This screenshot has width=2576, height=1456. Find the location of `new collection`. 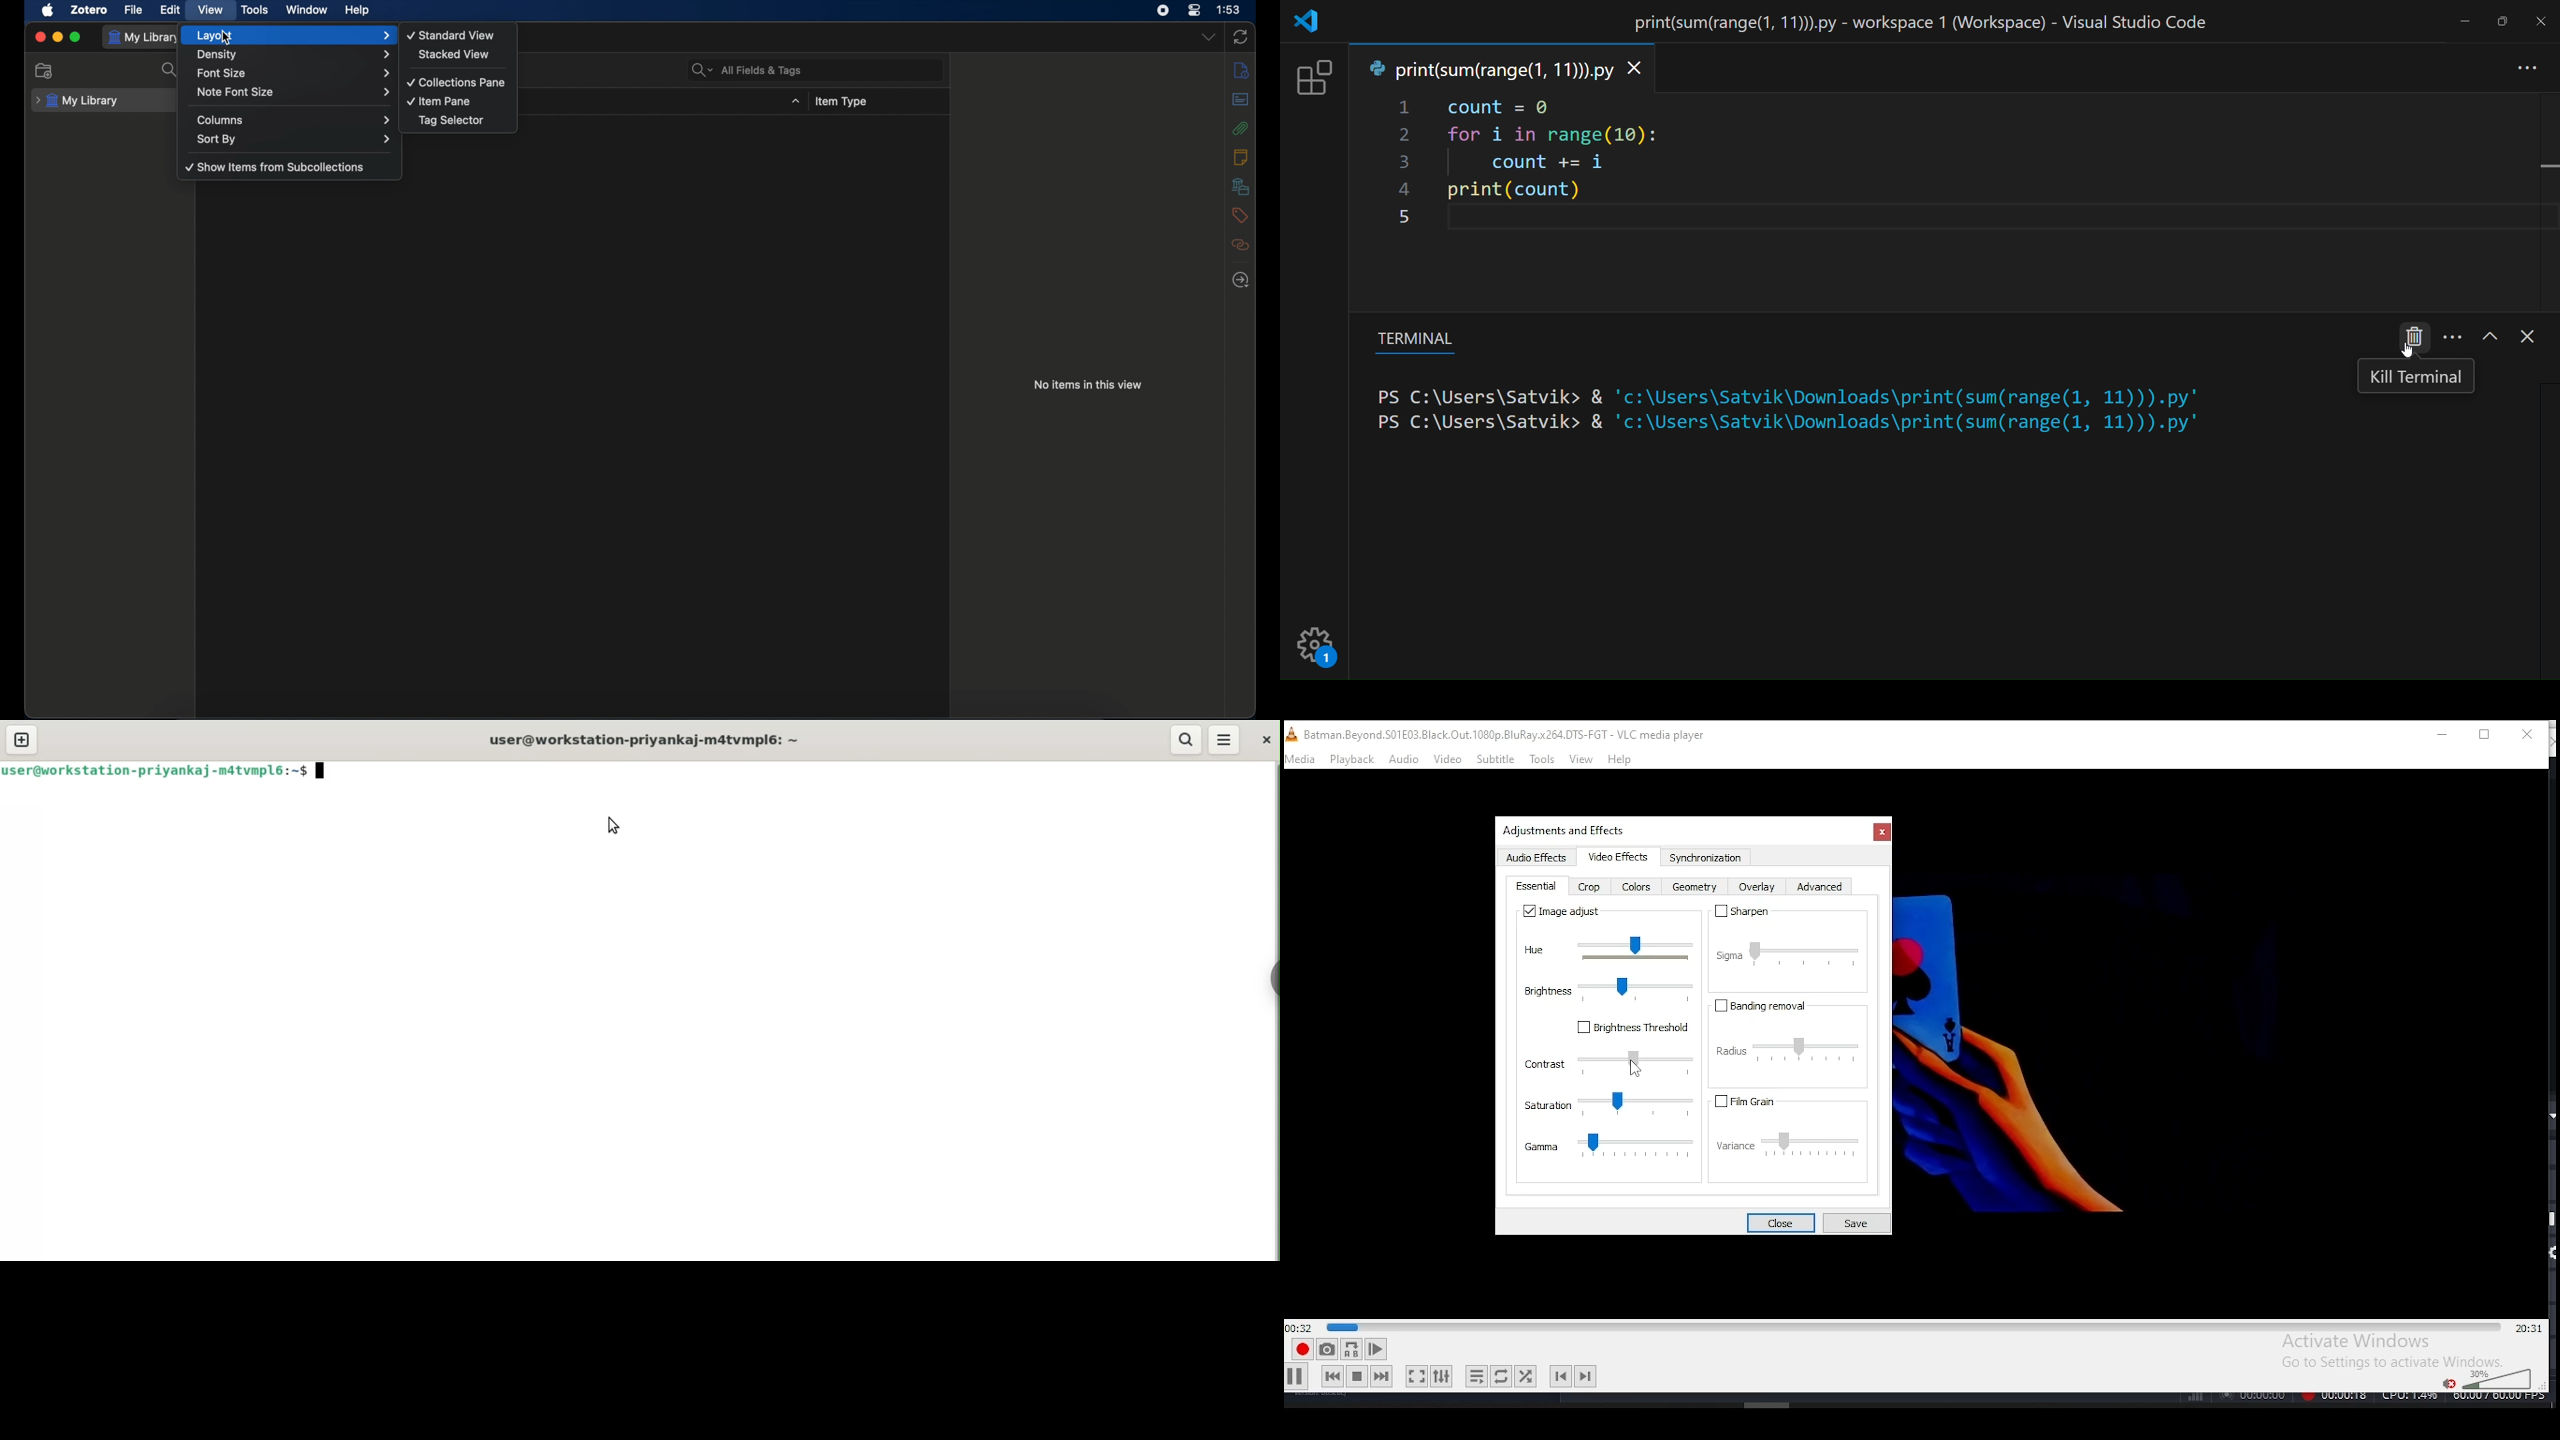

new collection is located at coordinates (45, 71).